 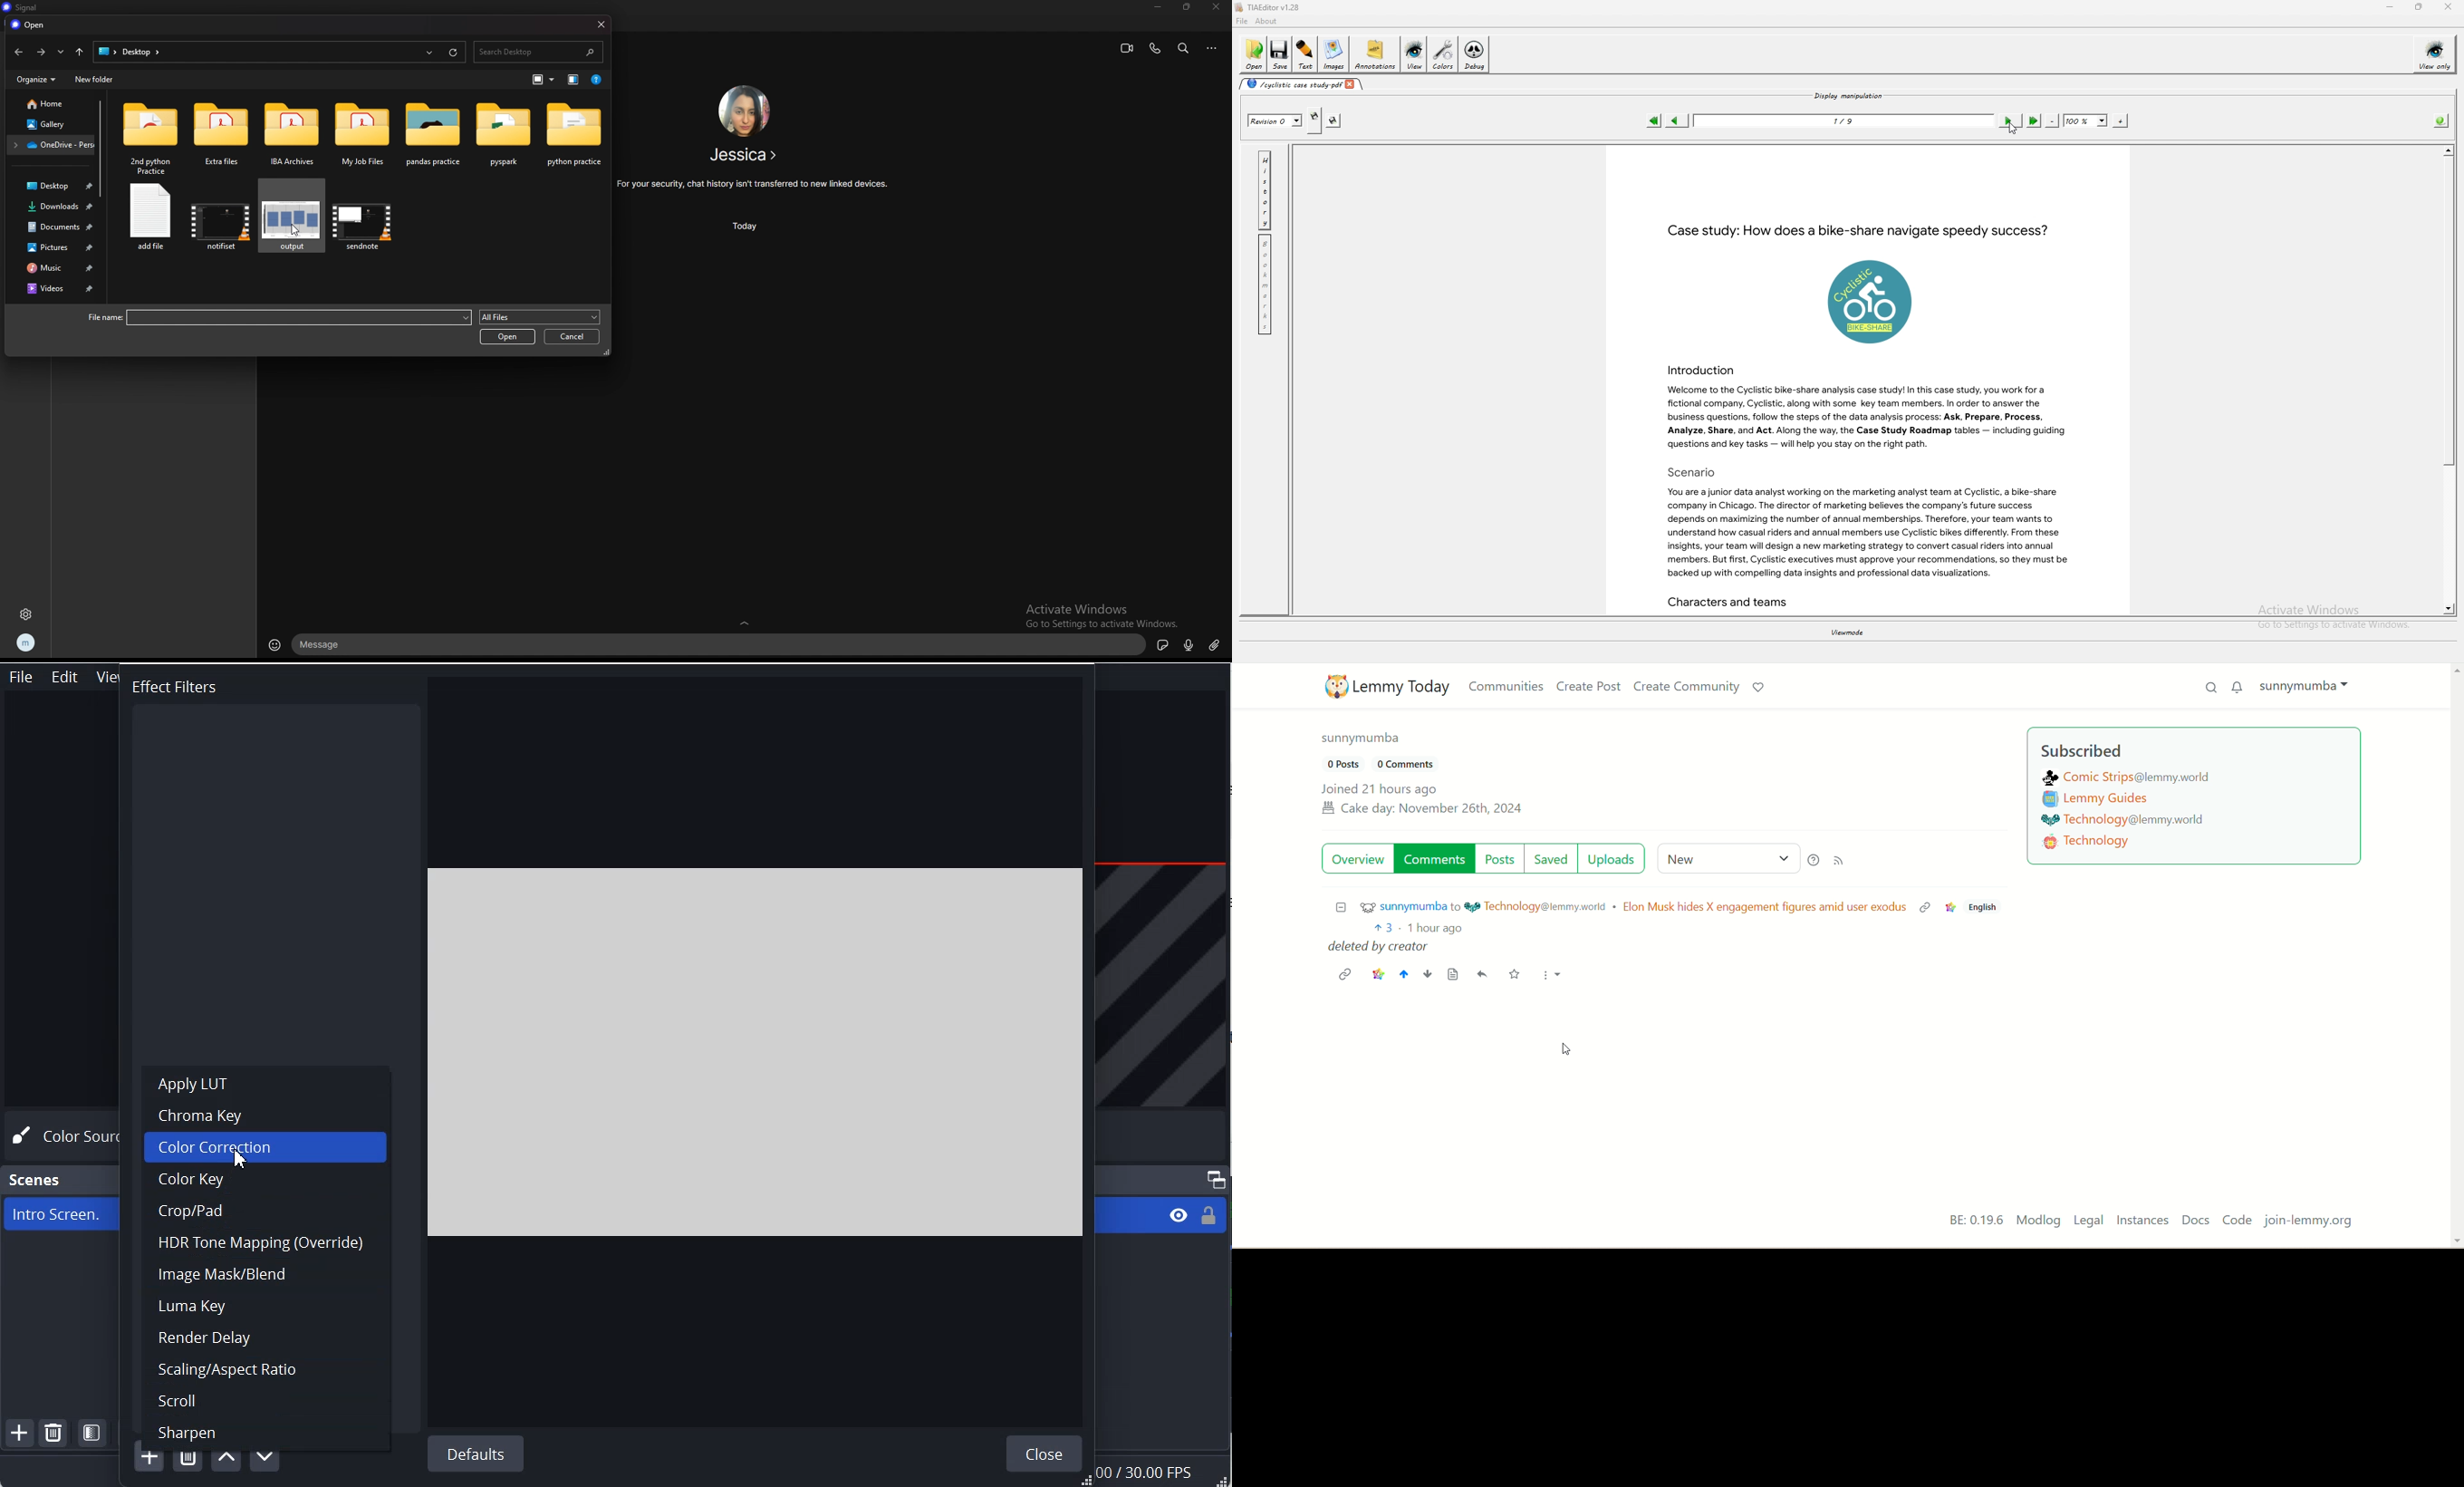 I want to click on annotations, so click(x=1374, y=54).